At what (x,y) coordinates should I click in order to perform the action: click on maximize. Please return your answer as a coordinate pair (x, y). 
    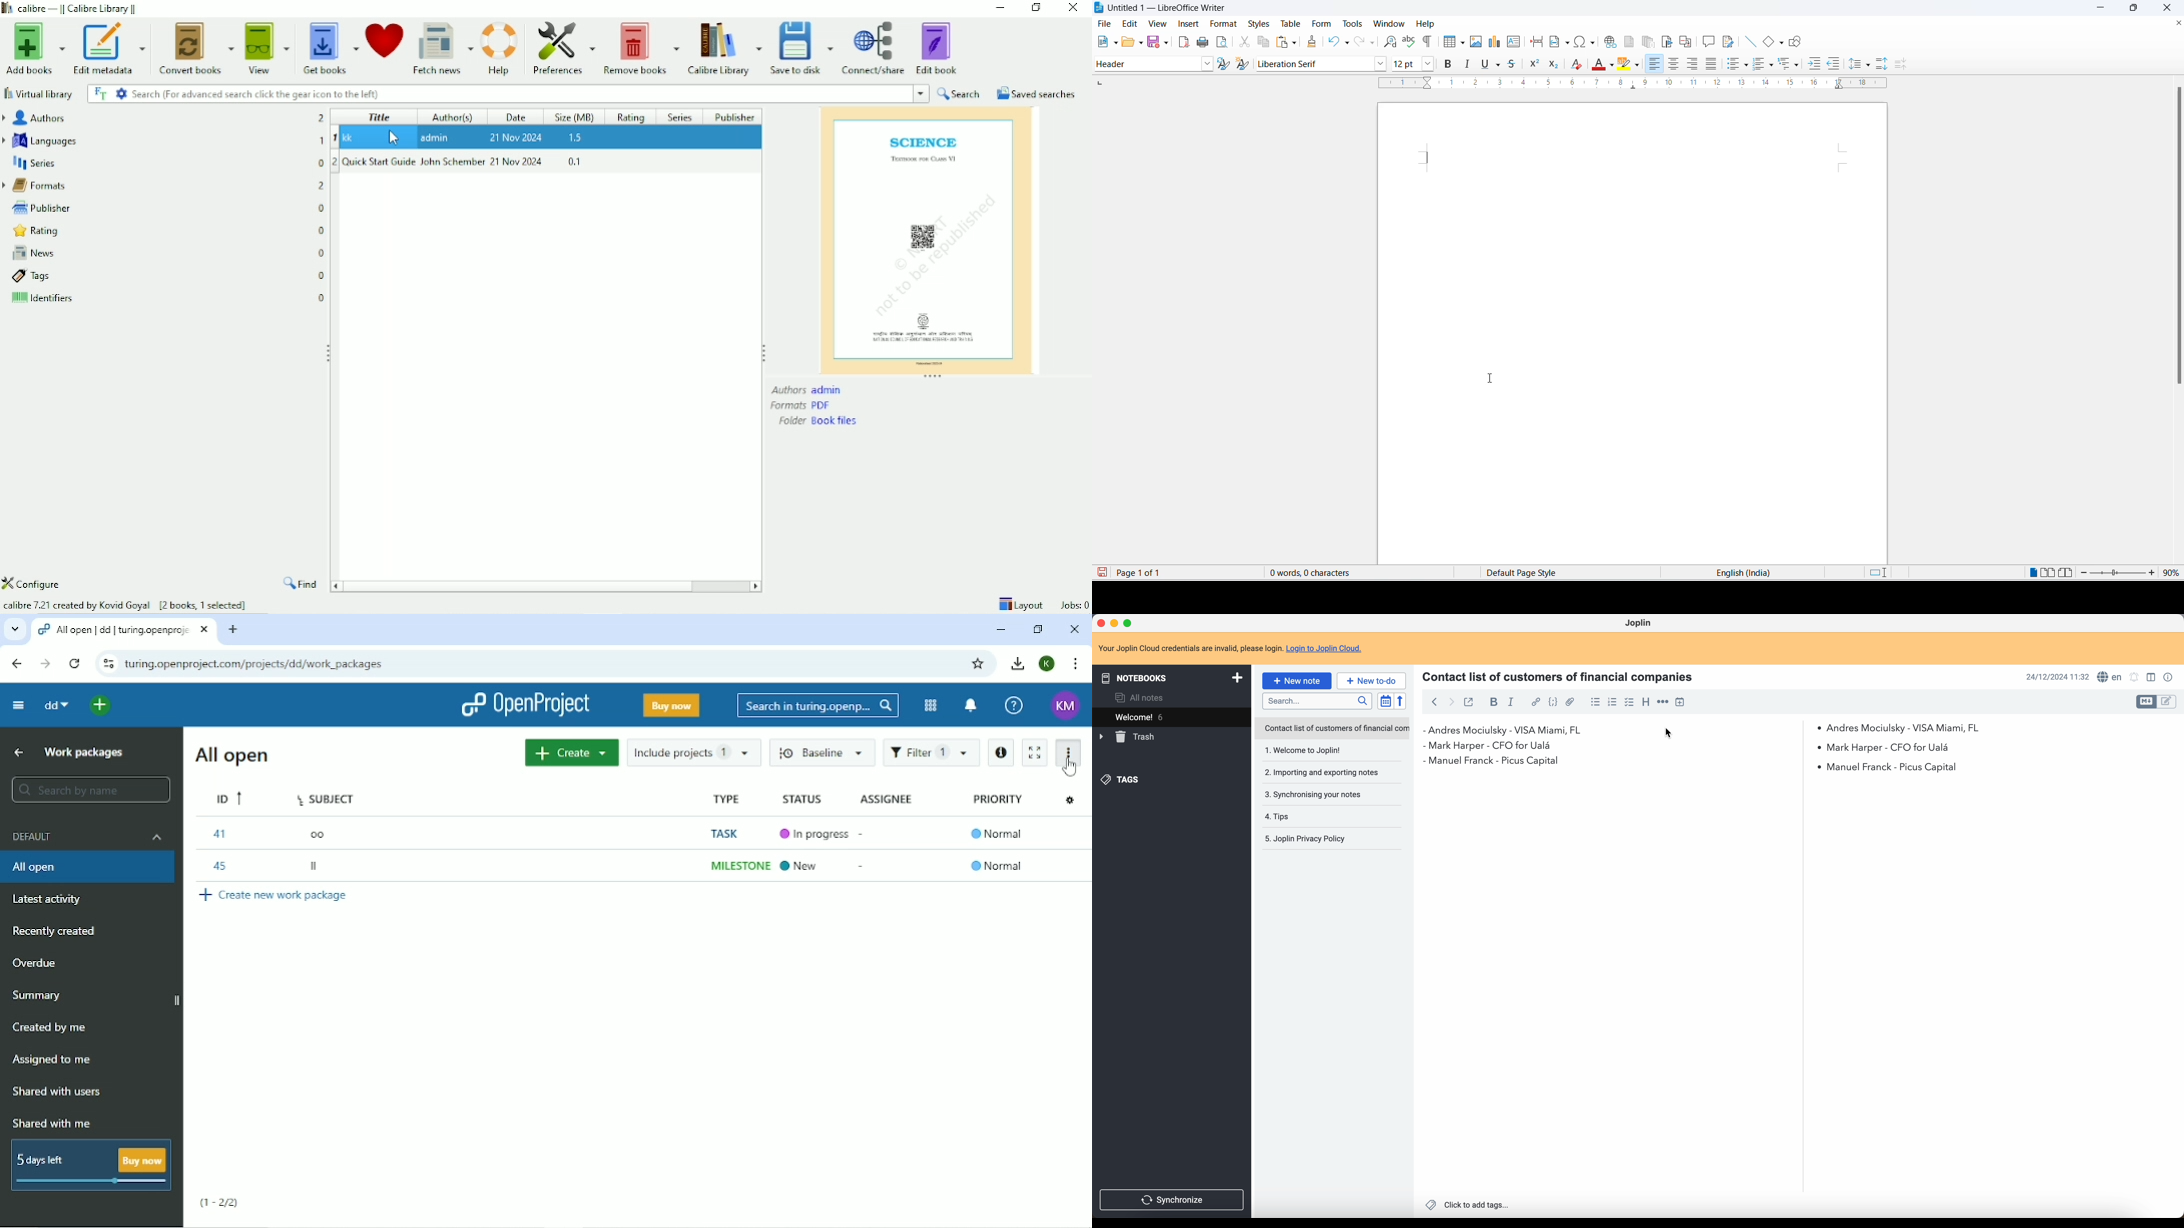
    Looking at the image, I should click on (1130, 622).